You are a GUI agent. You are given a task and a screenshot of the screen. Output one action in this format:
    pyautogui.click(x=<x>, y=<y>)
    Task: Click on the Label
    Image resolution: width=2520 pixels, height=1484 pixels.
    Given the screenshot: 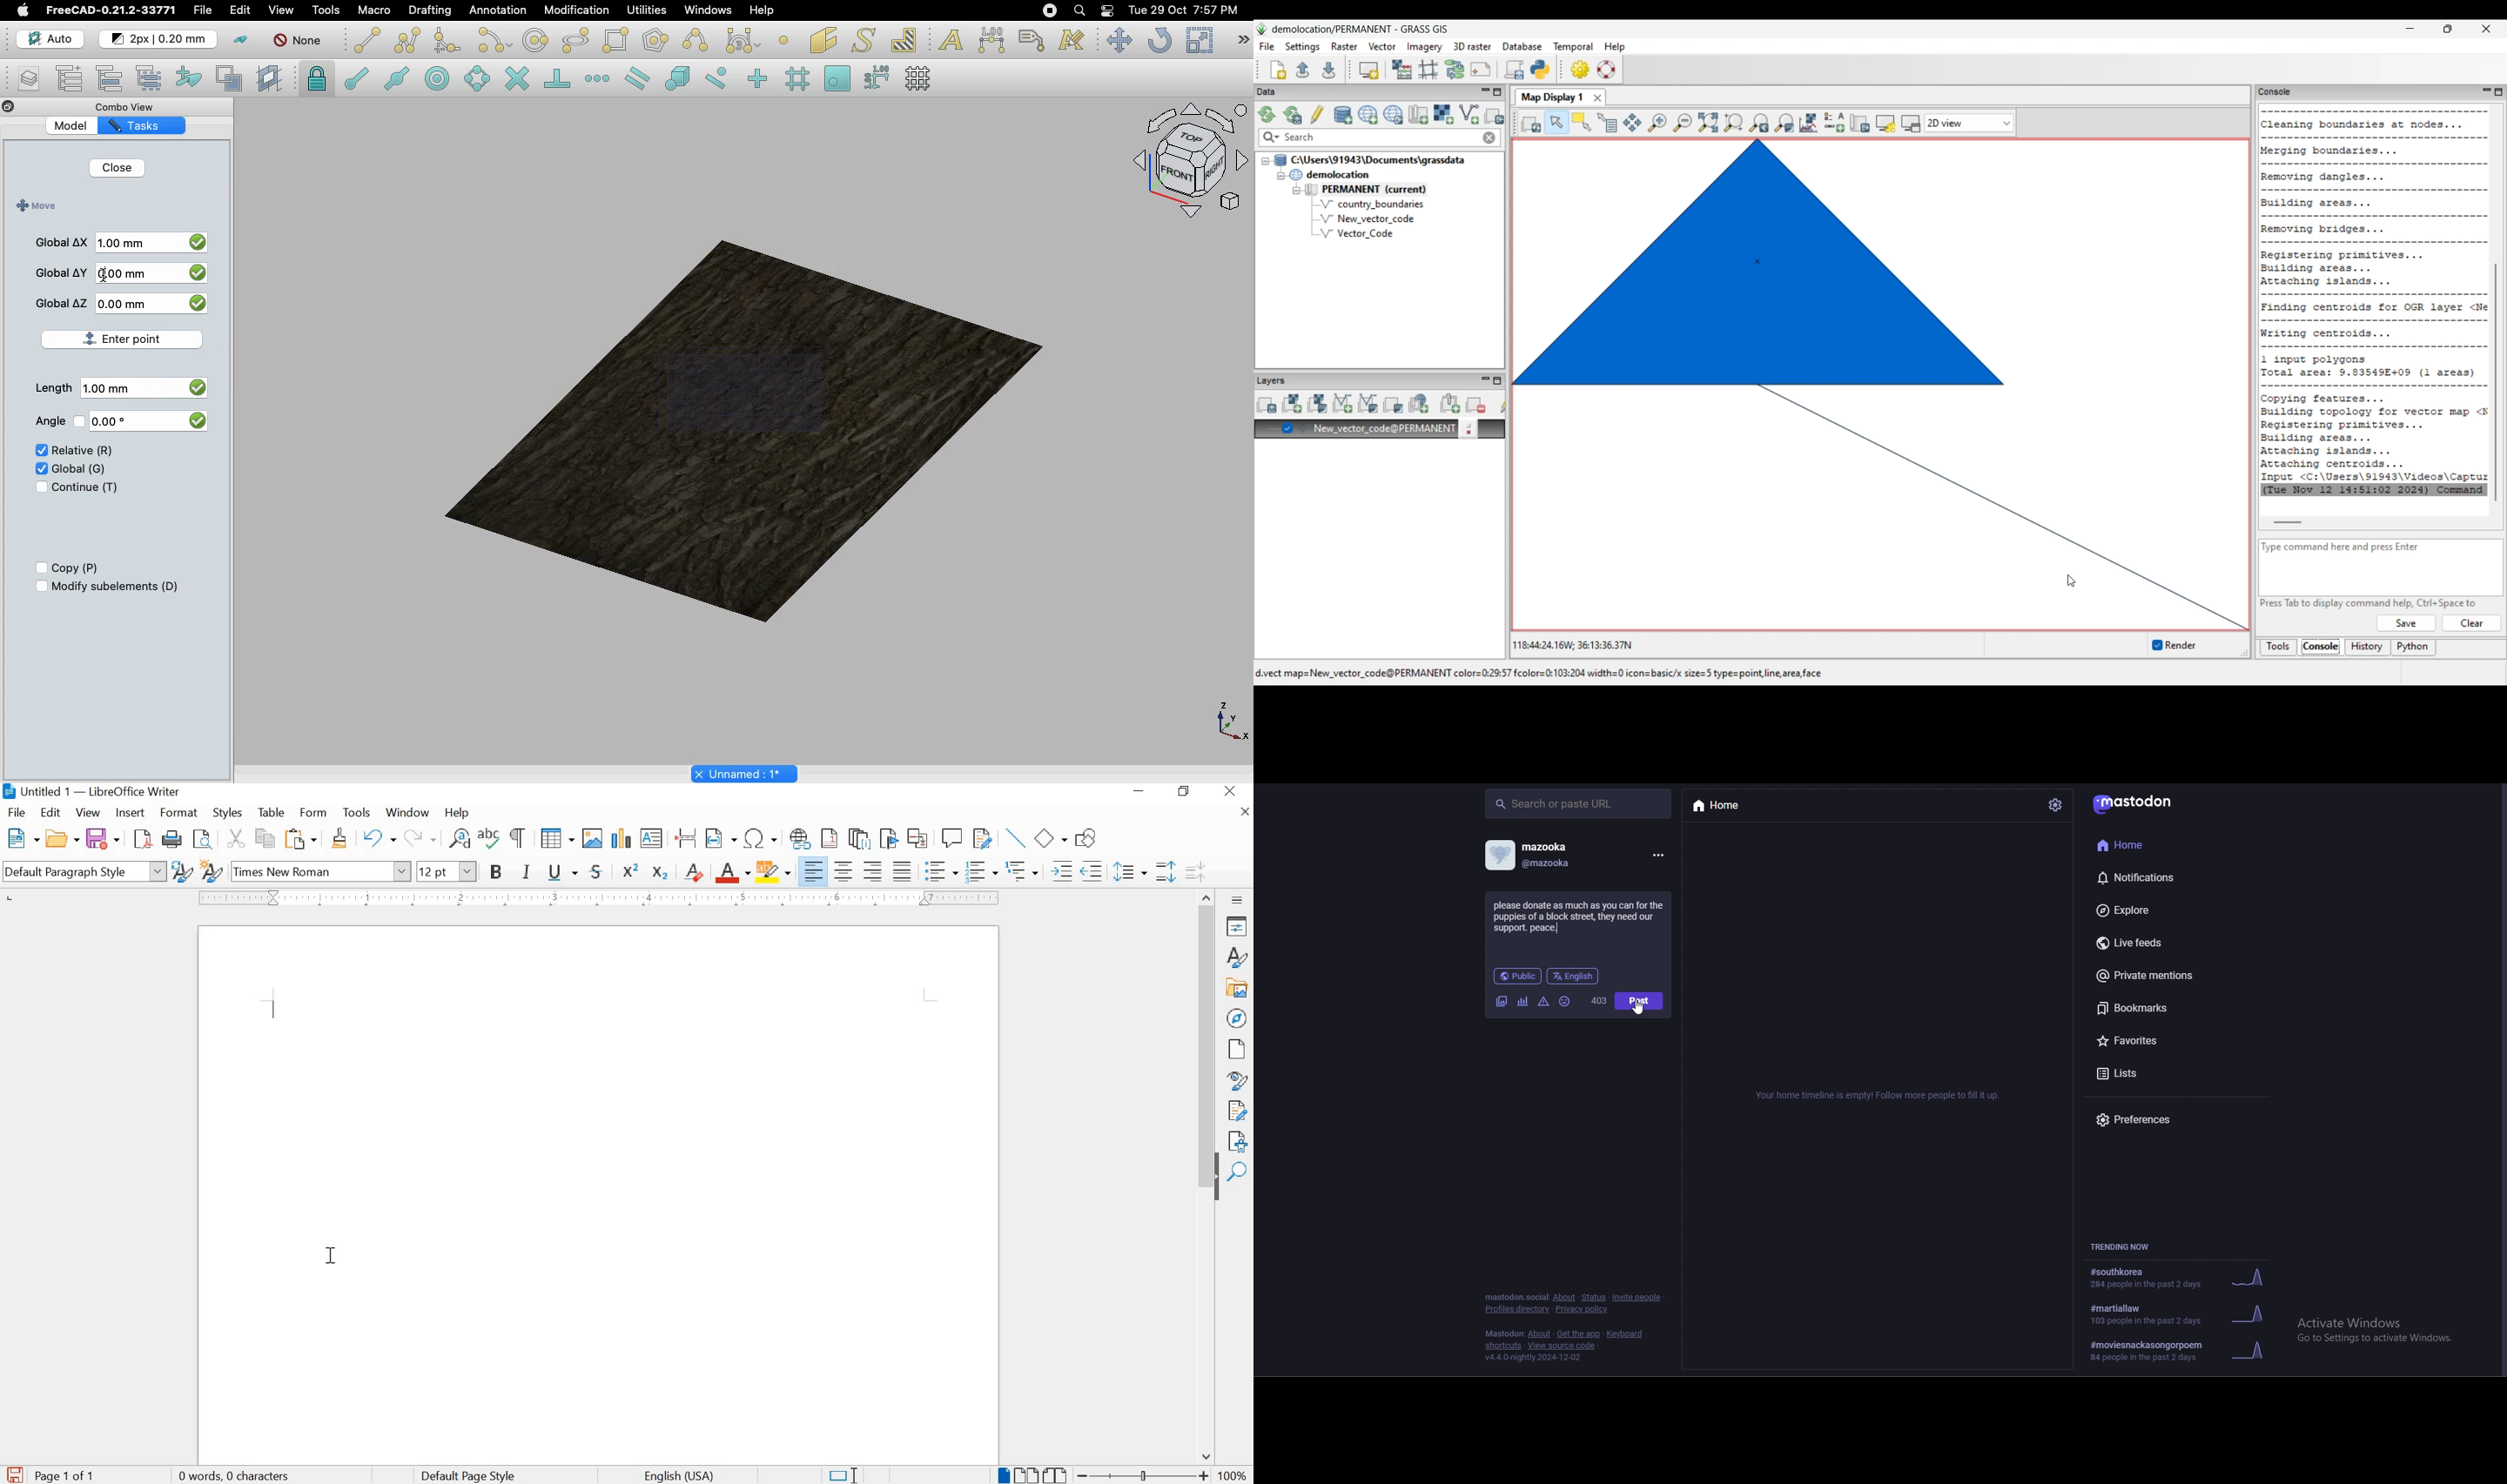 What is the action you would take?
    pyautogui.click(x=1034, y=40)
    